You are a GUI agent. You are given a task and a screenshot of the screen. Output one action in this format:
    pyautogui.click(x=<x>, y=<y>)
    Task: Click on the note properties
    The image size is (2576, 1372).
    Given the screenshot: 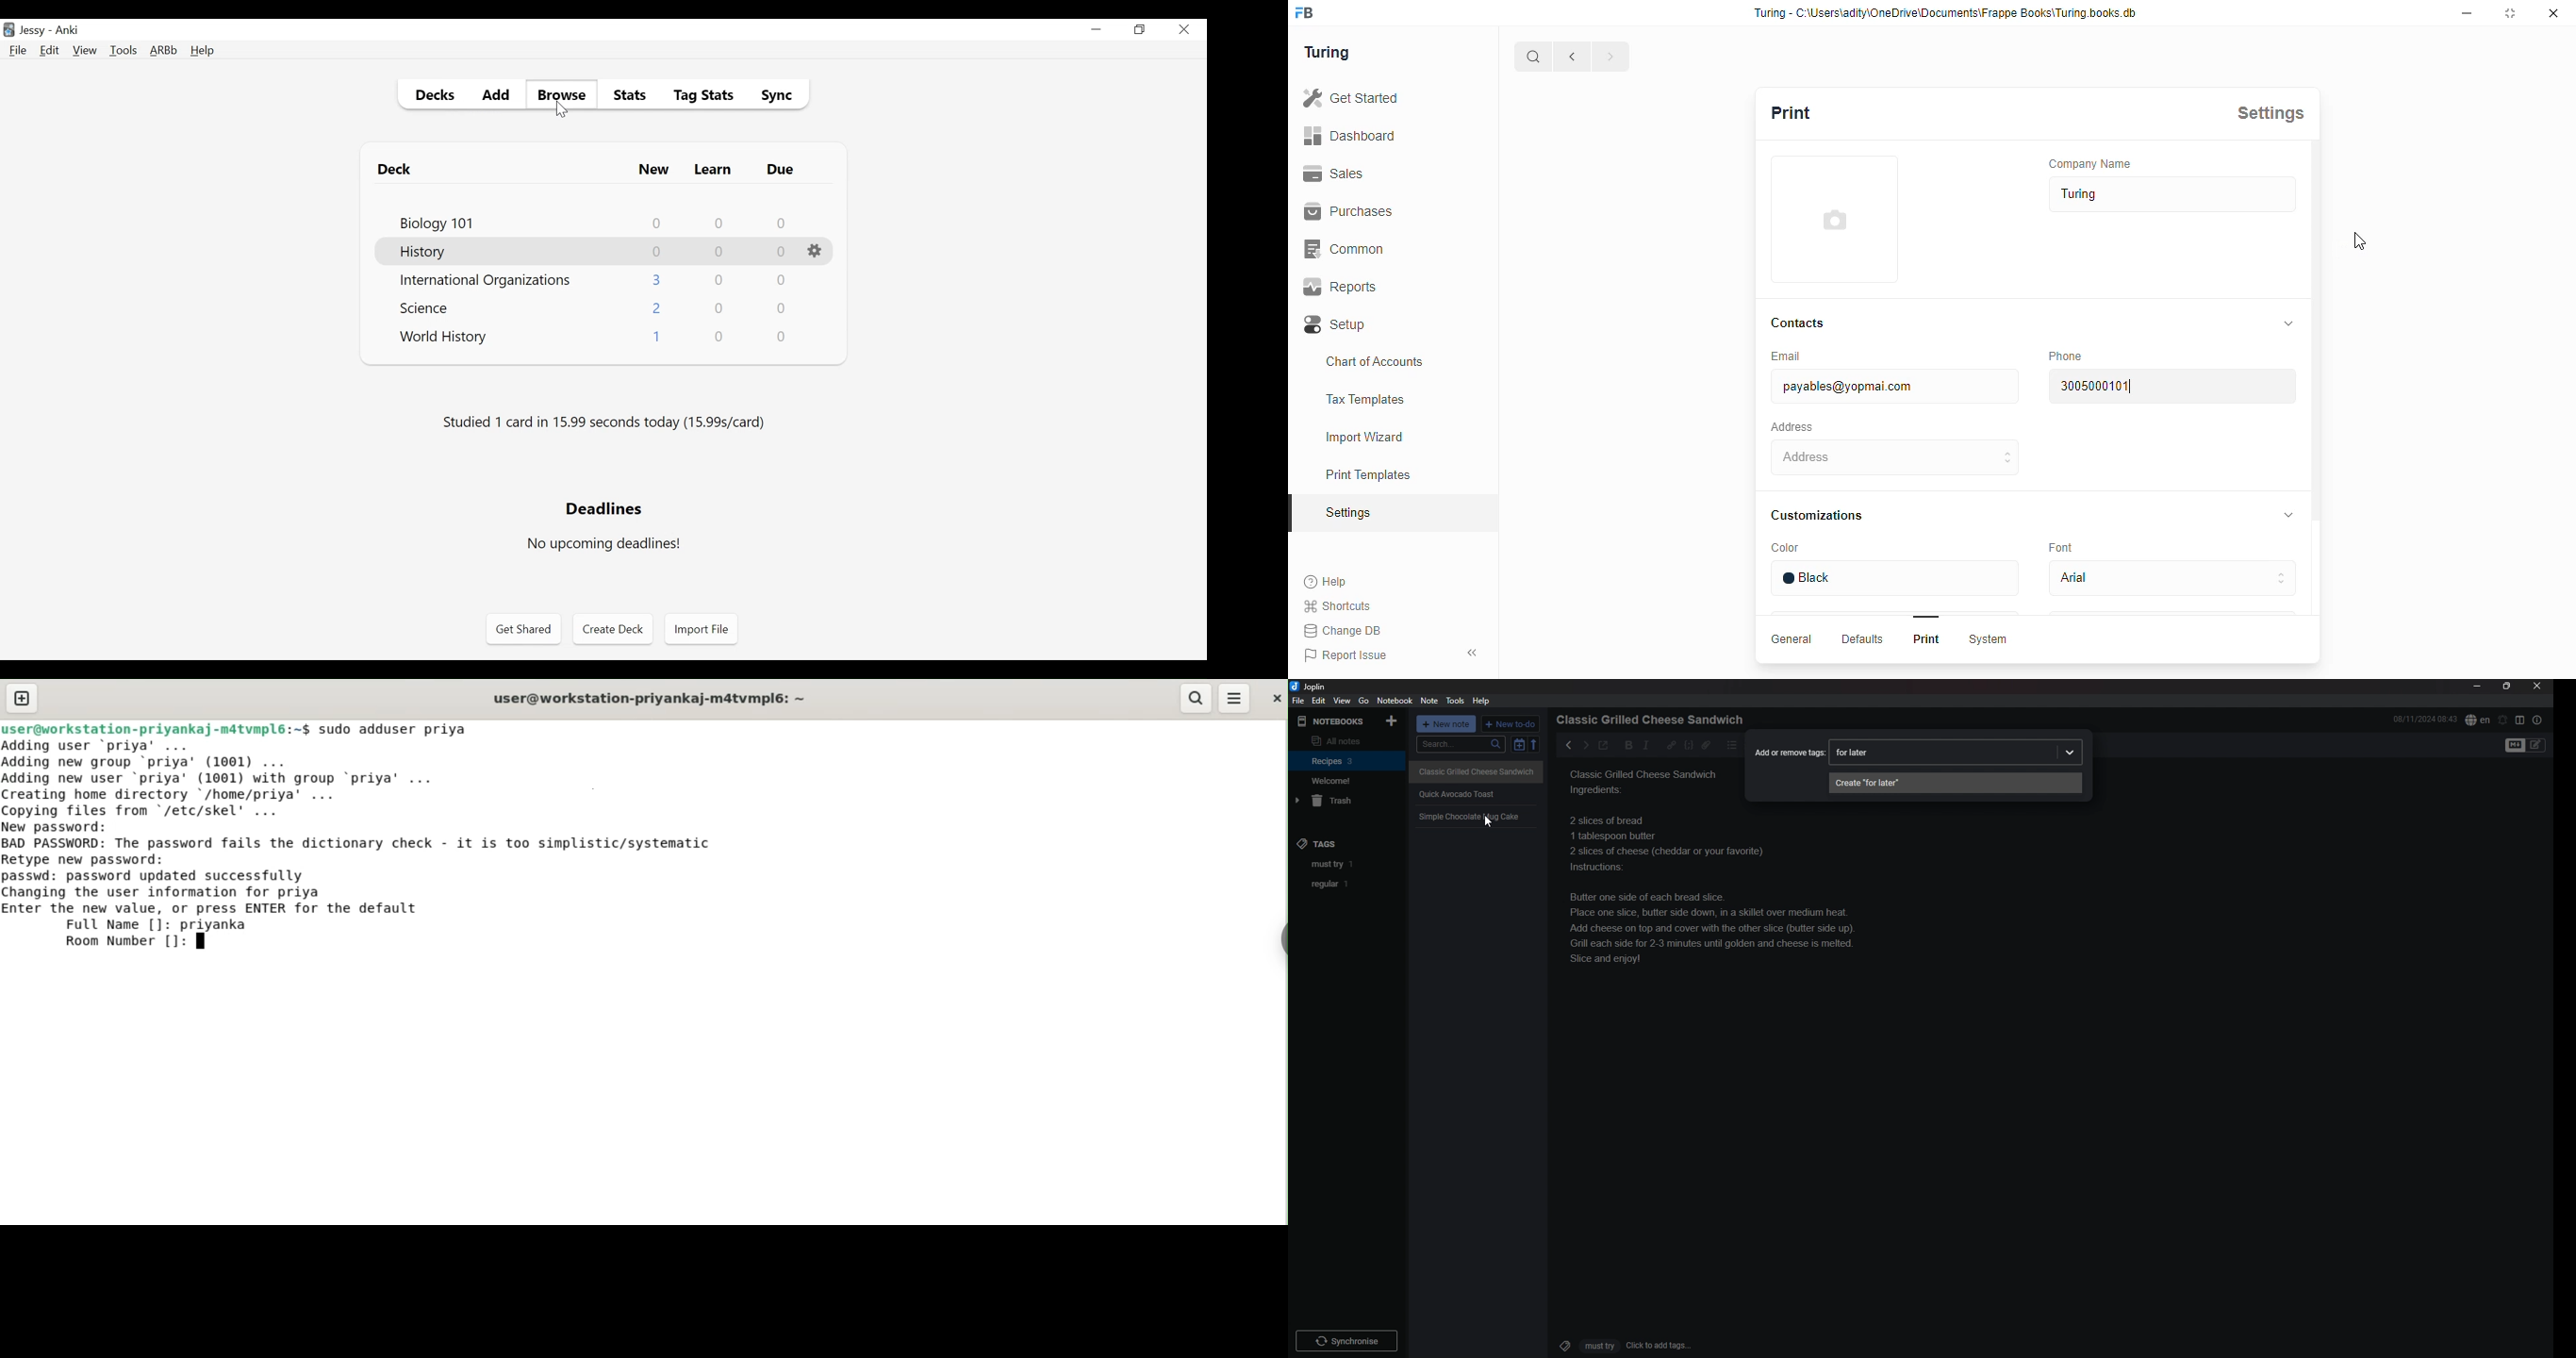 What is the action you would take?
    pyautogui.click(x=2538, y=720)
    